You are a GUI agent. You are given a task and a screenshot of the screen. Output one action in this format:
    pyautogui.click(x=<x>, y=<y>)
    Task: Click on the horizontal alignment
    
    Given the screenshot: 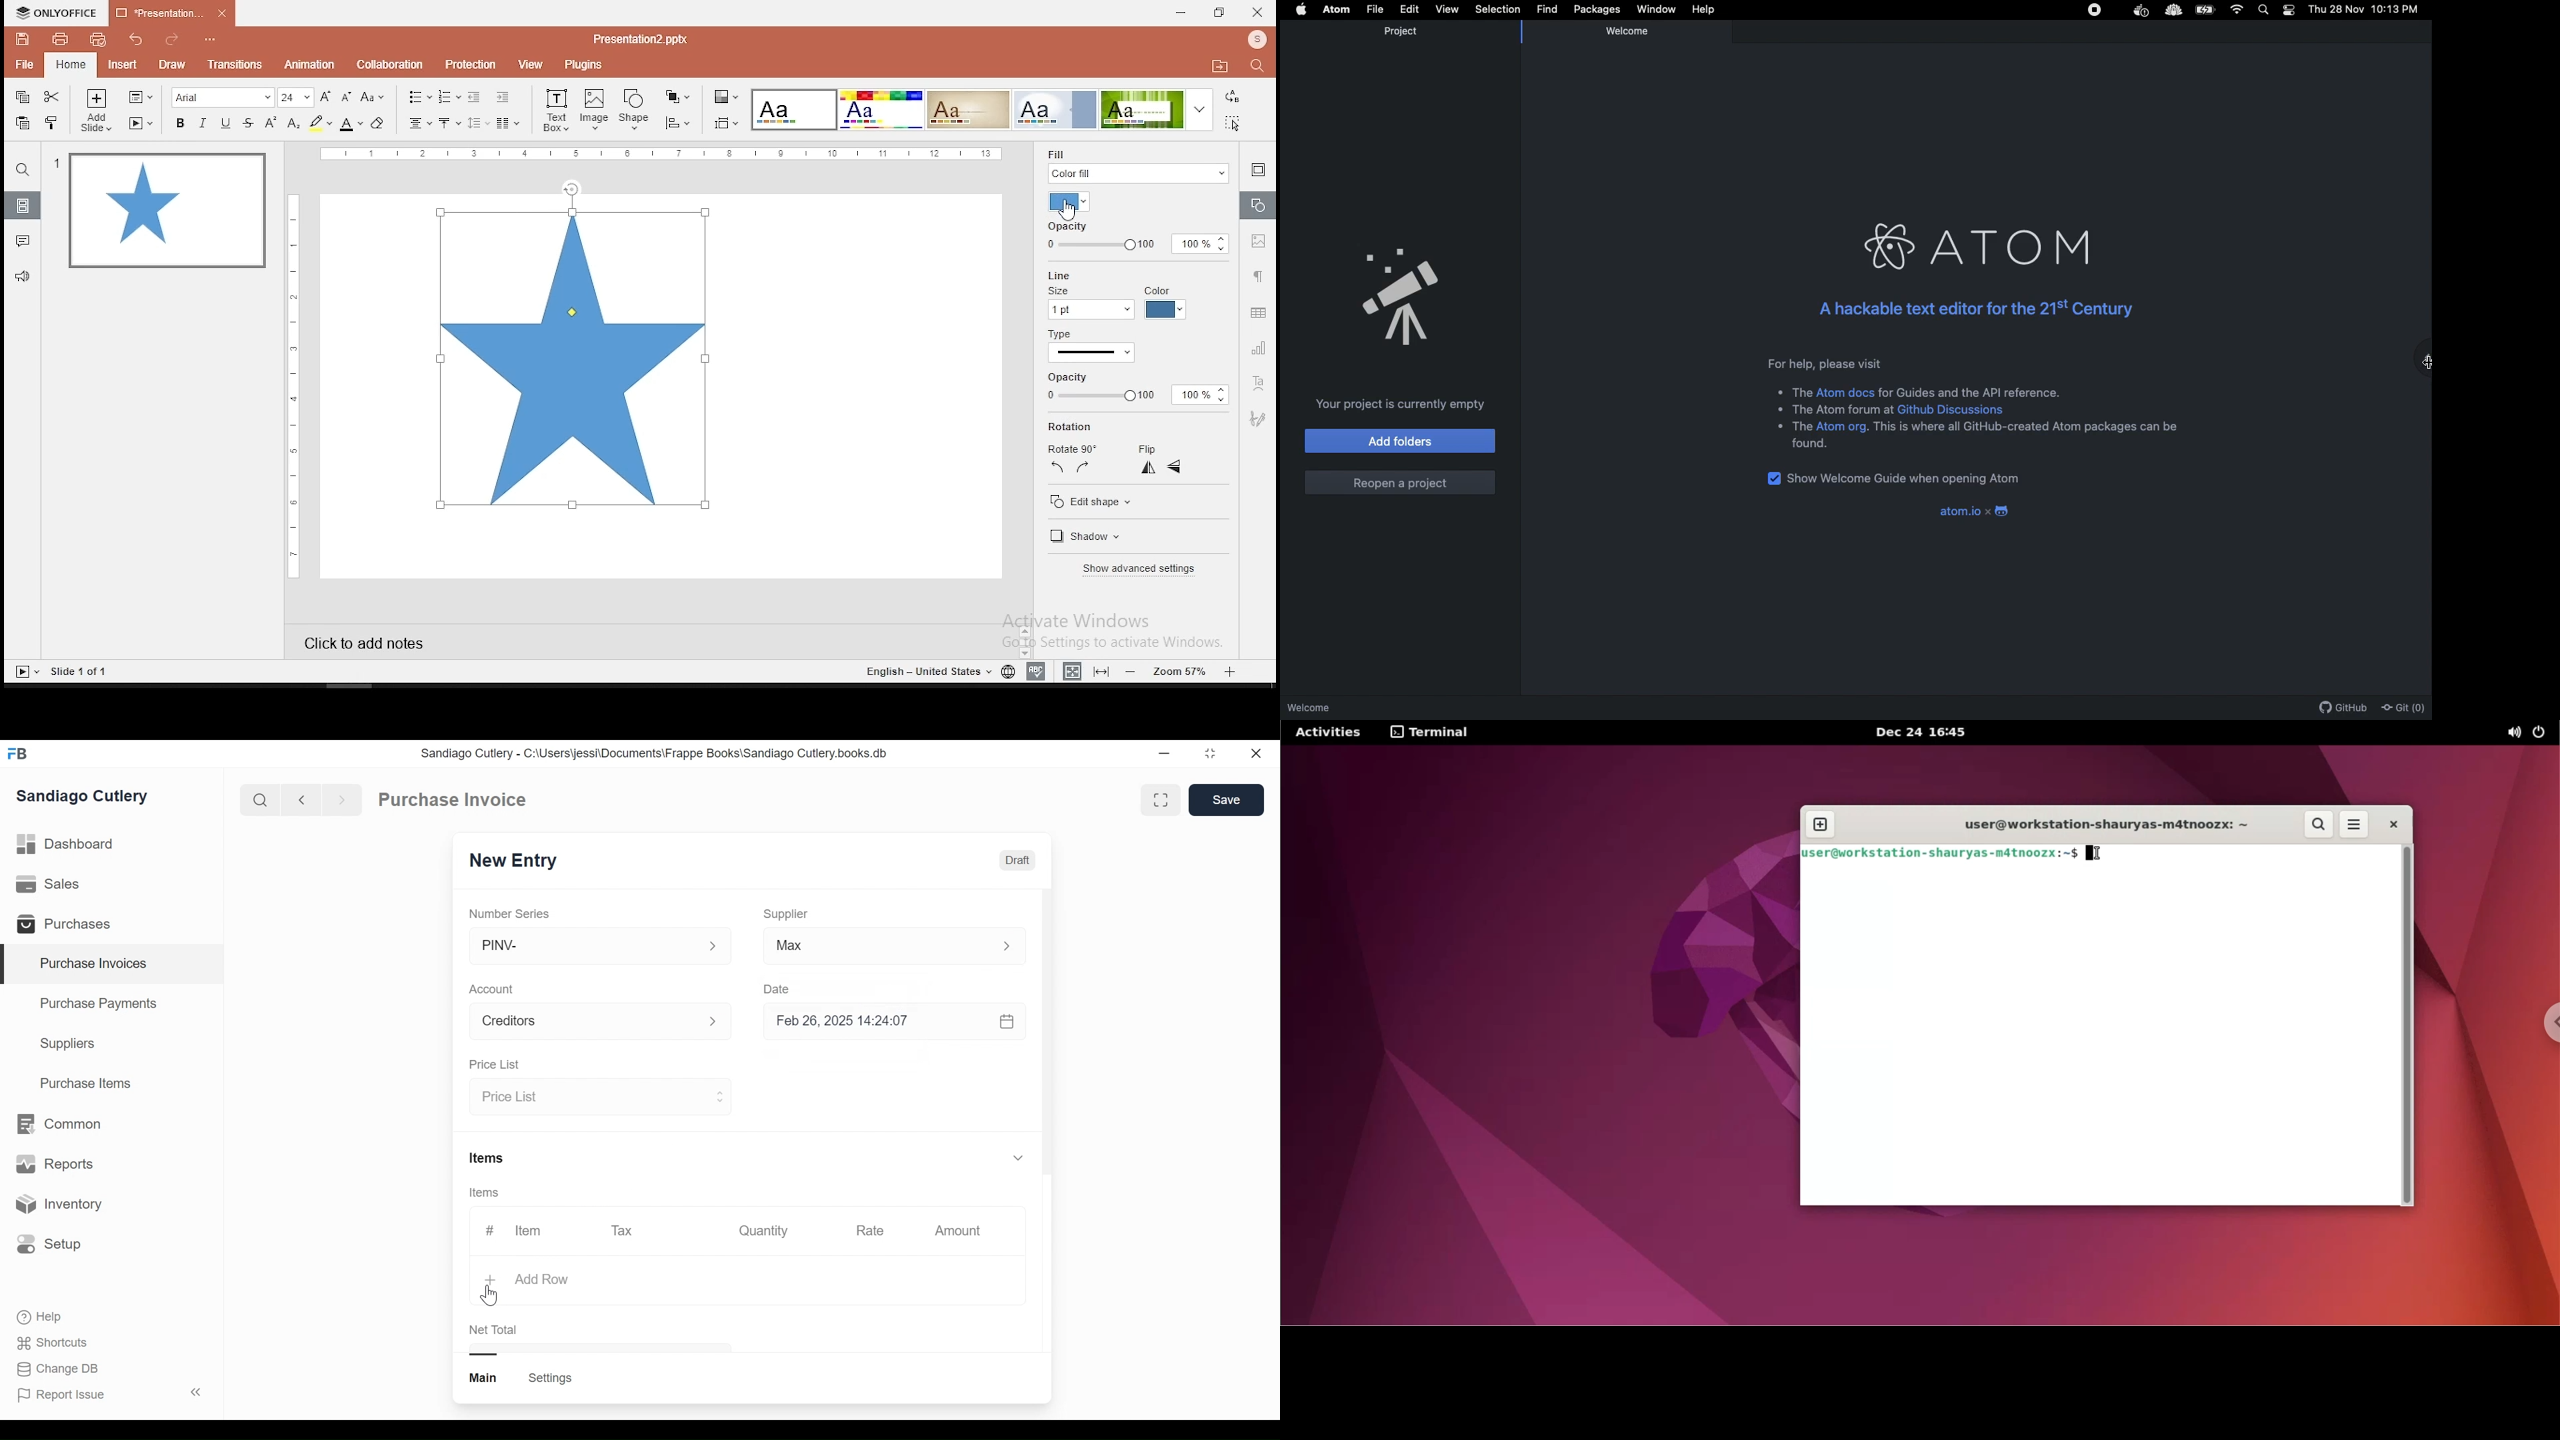 What is the action you would take?
    pyautogui.click(x=420, y=124)
    